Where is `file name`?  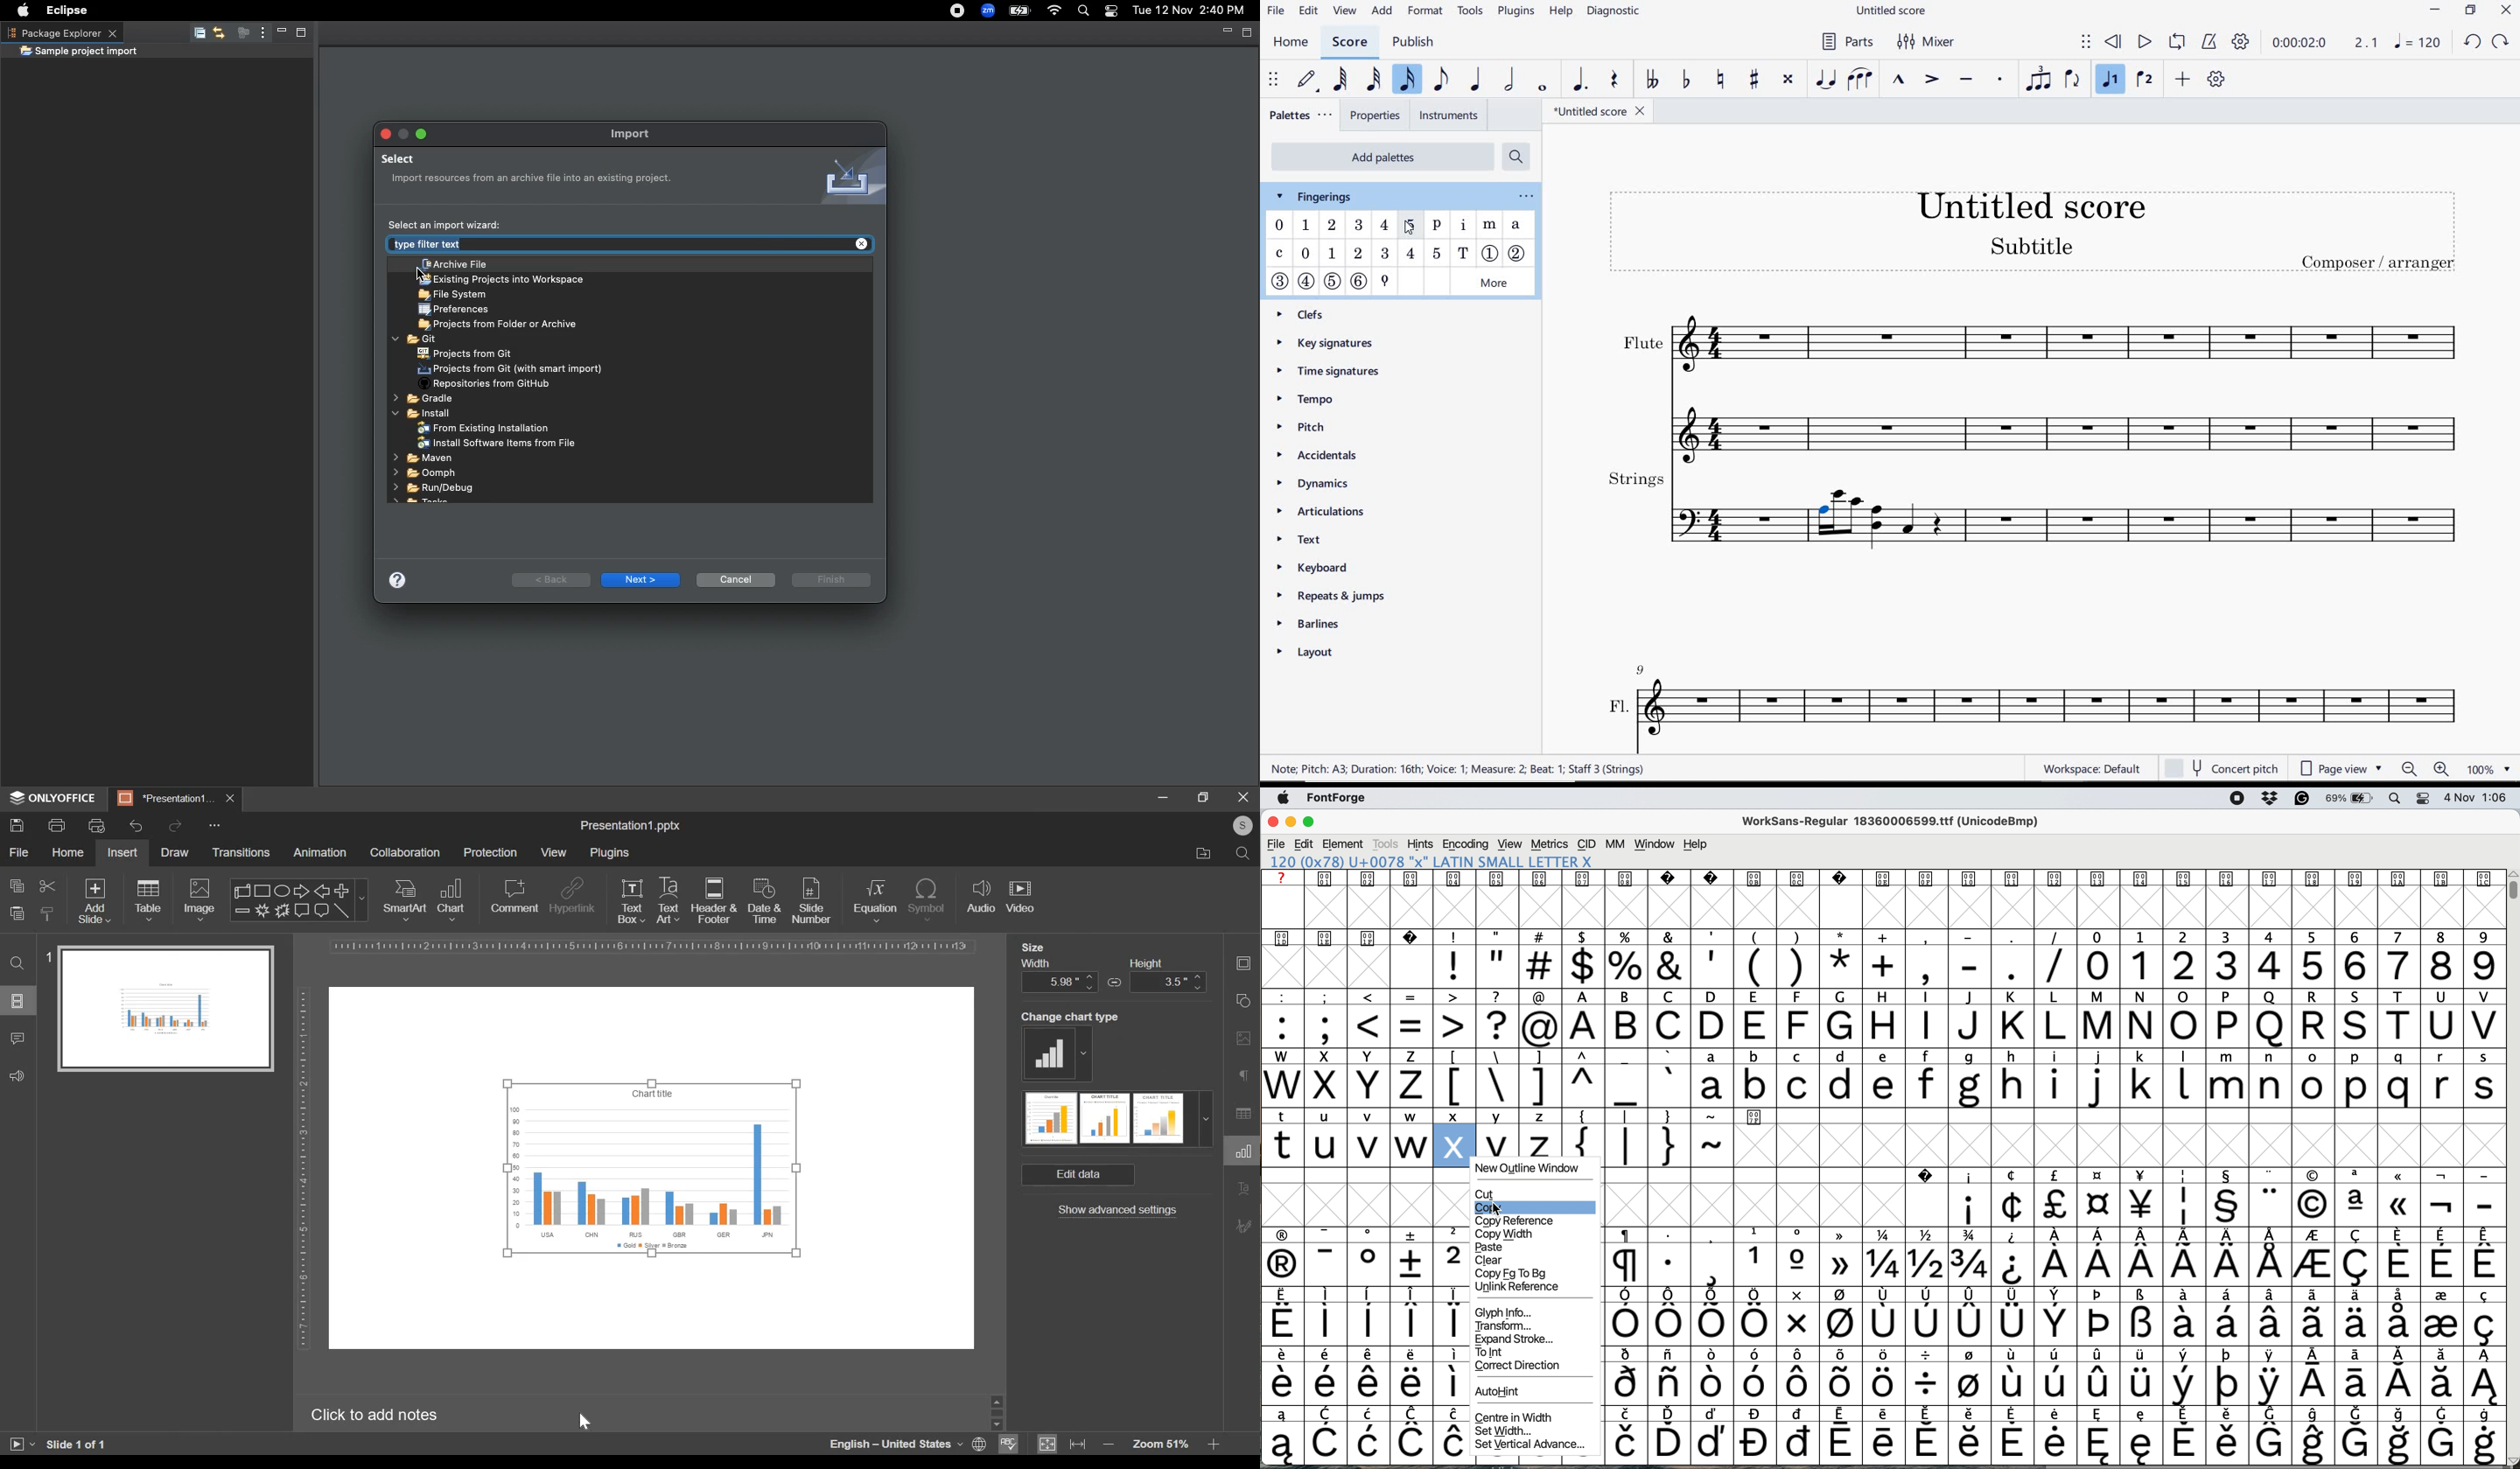
file name is located at coordinates (1598, 112).